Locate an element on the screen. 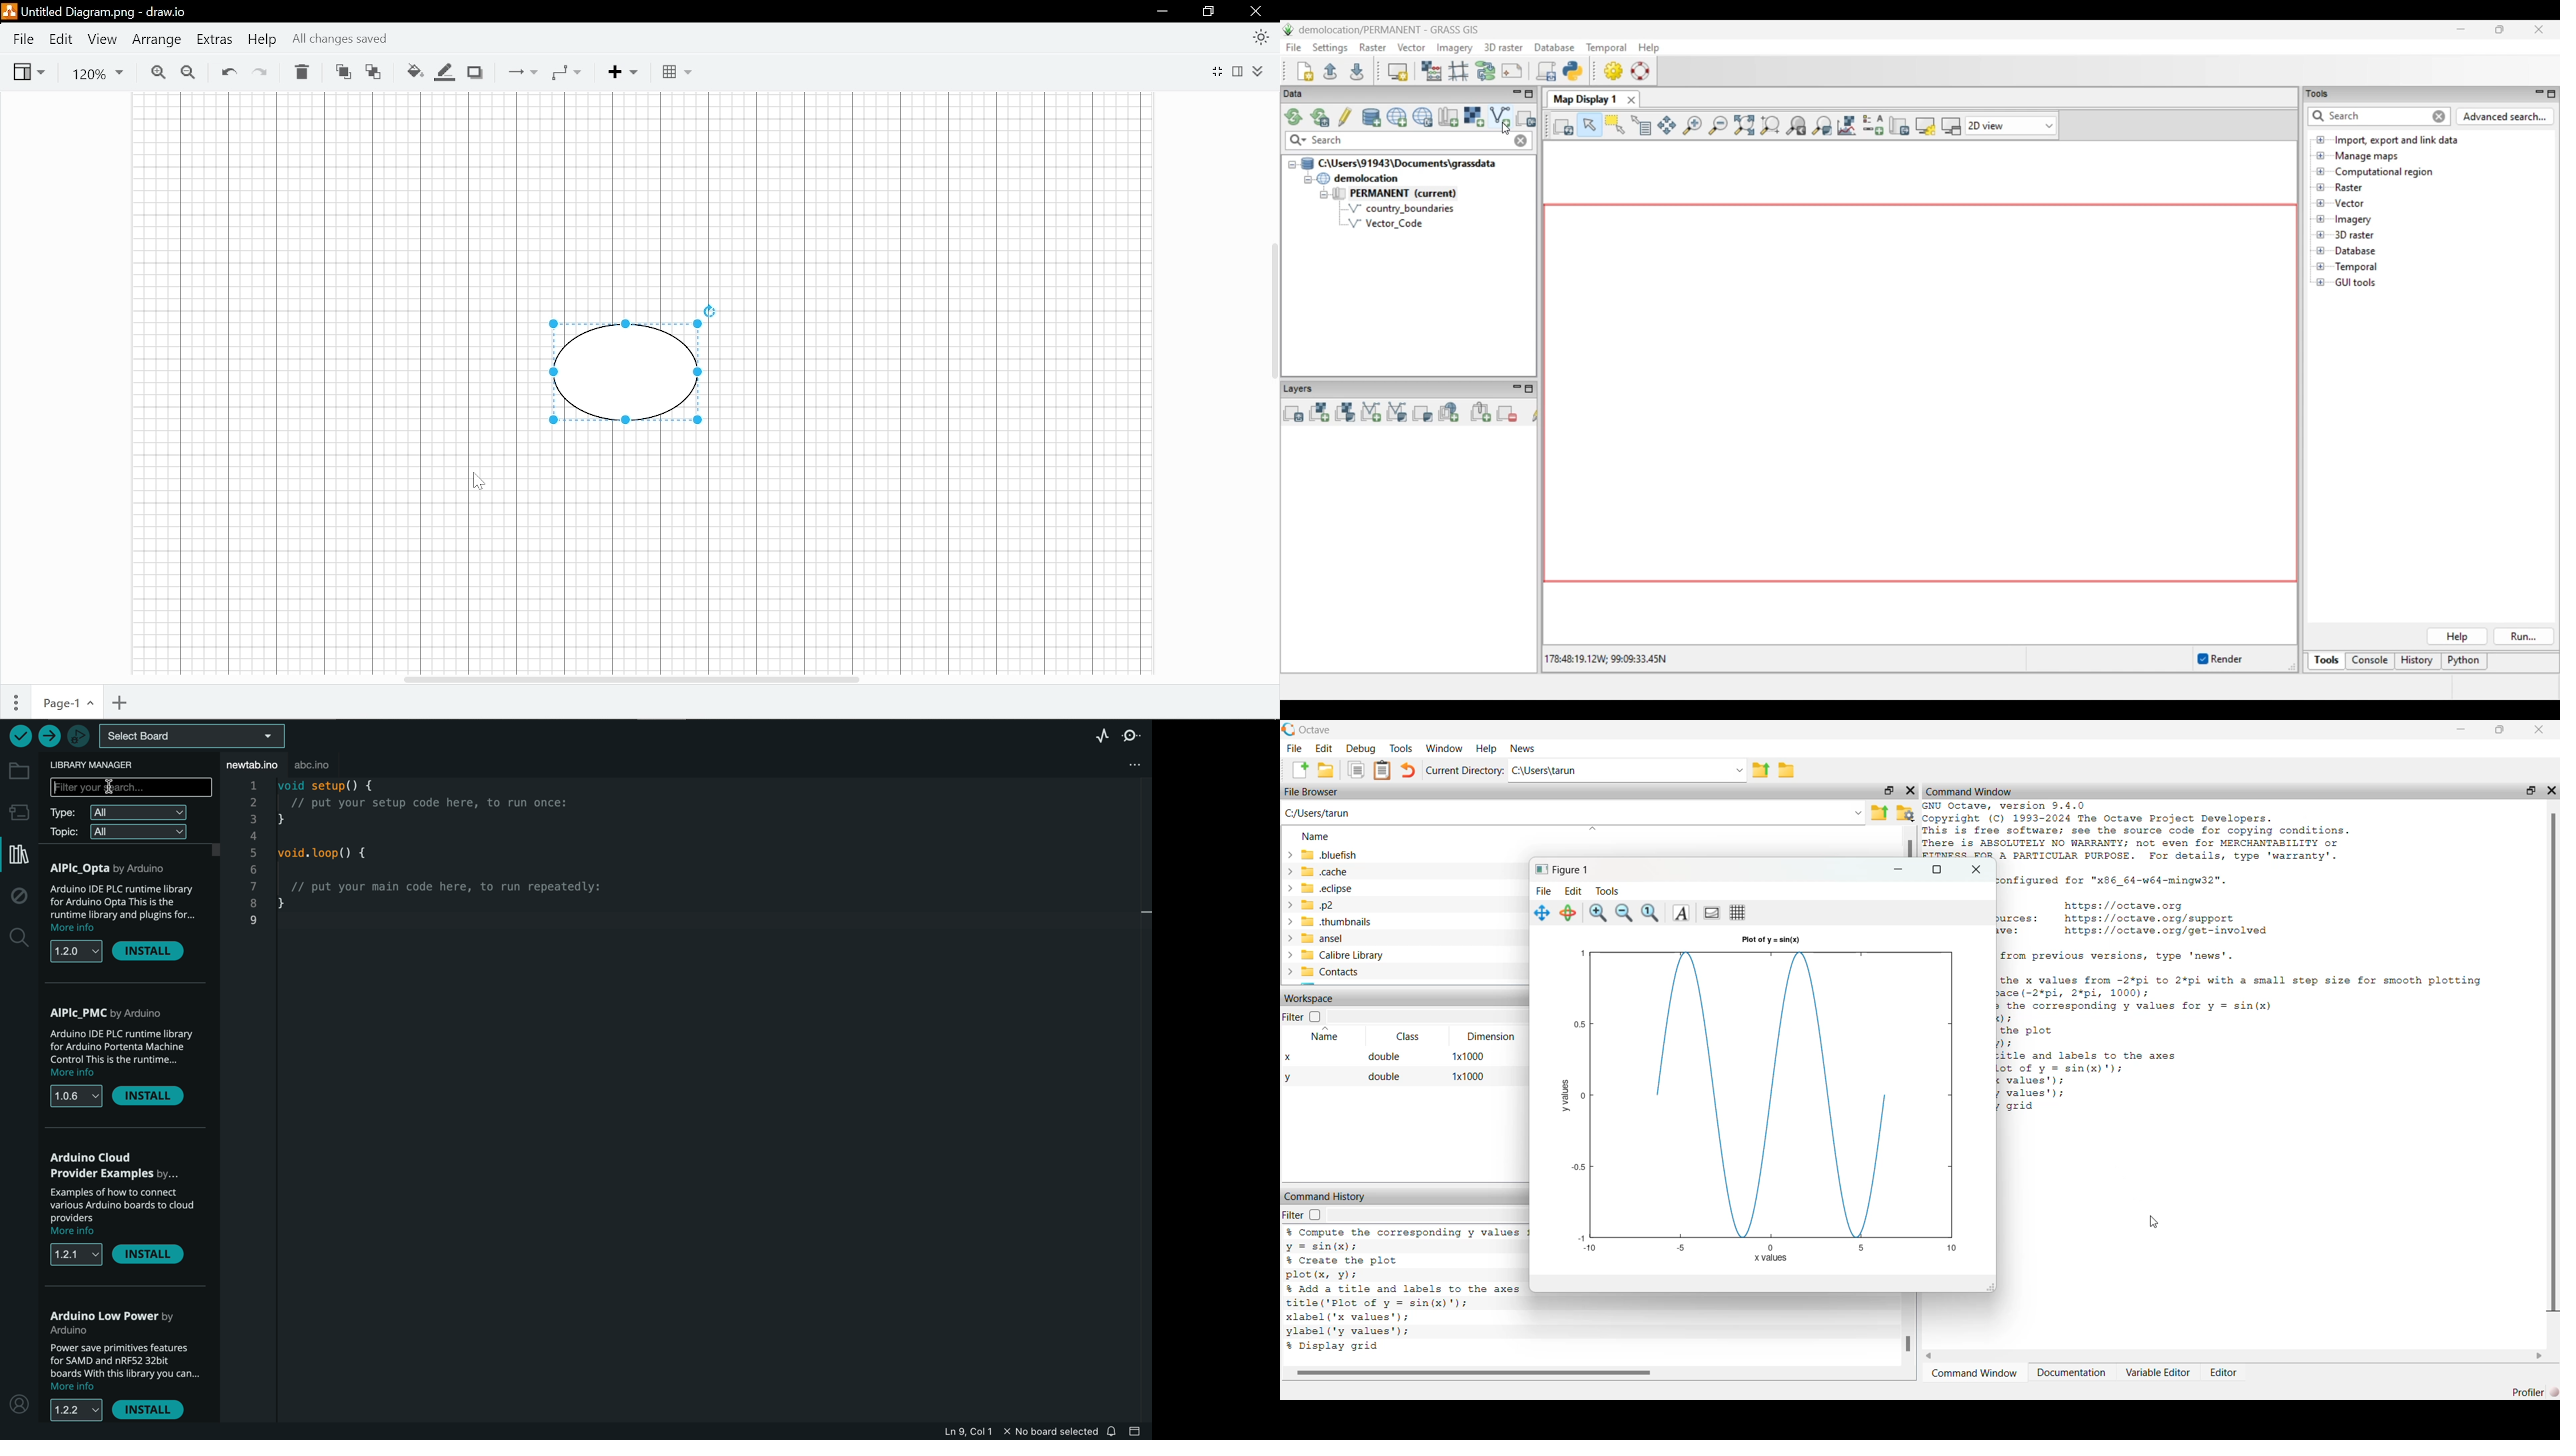  Move back is located at coordinates (372, 71).